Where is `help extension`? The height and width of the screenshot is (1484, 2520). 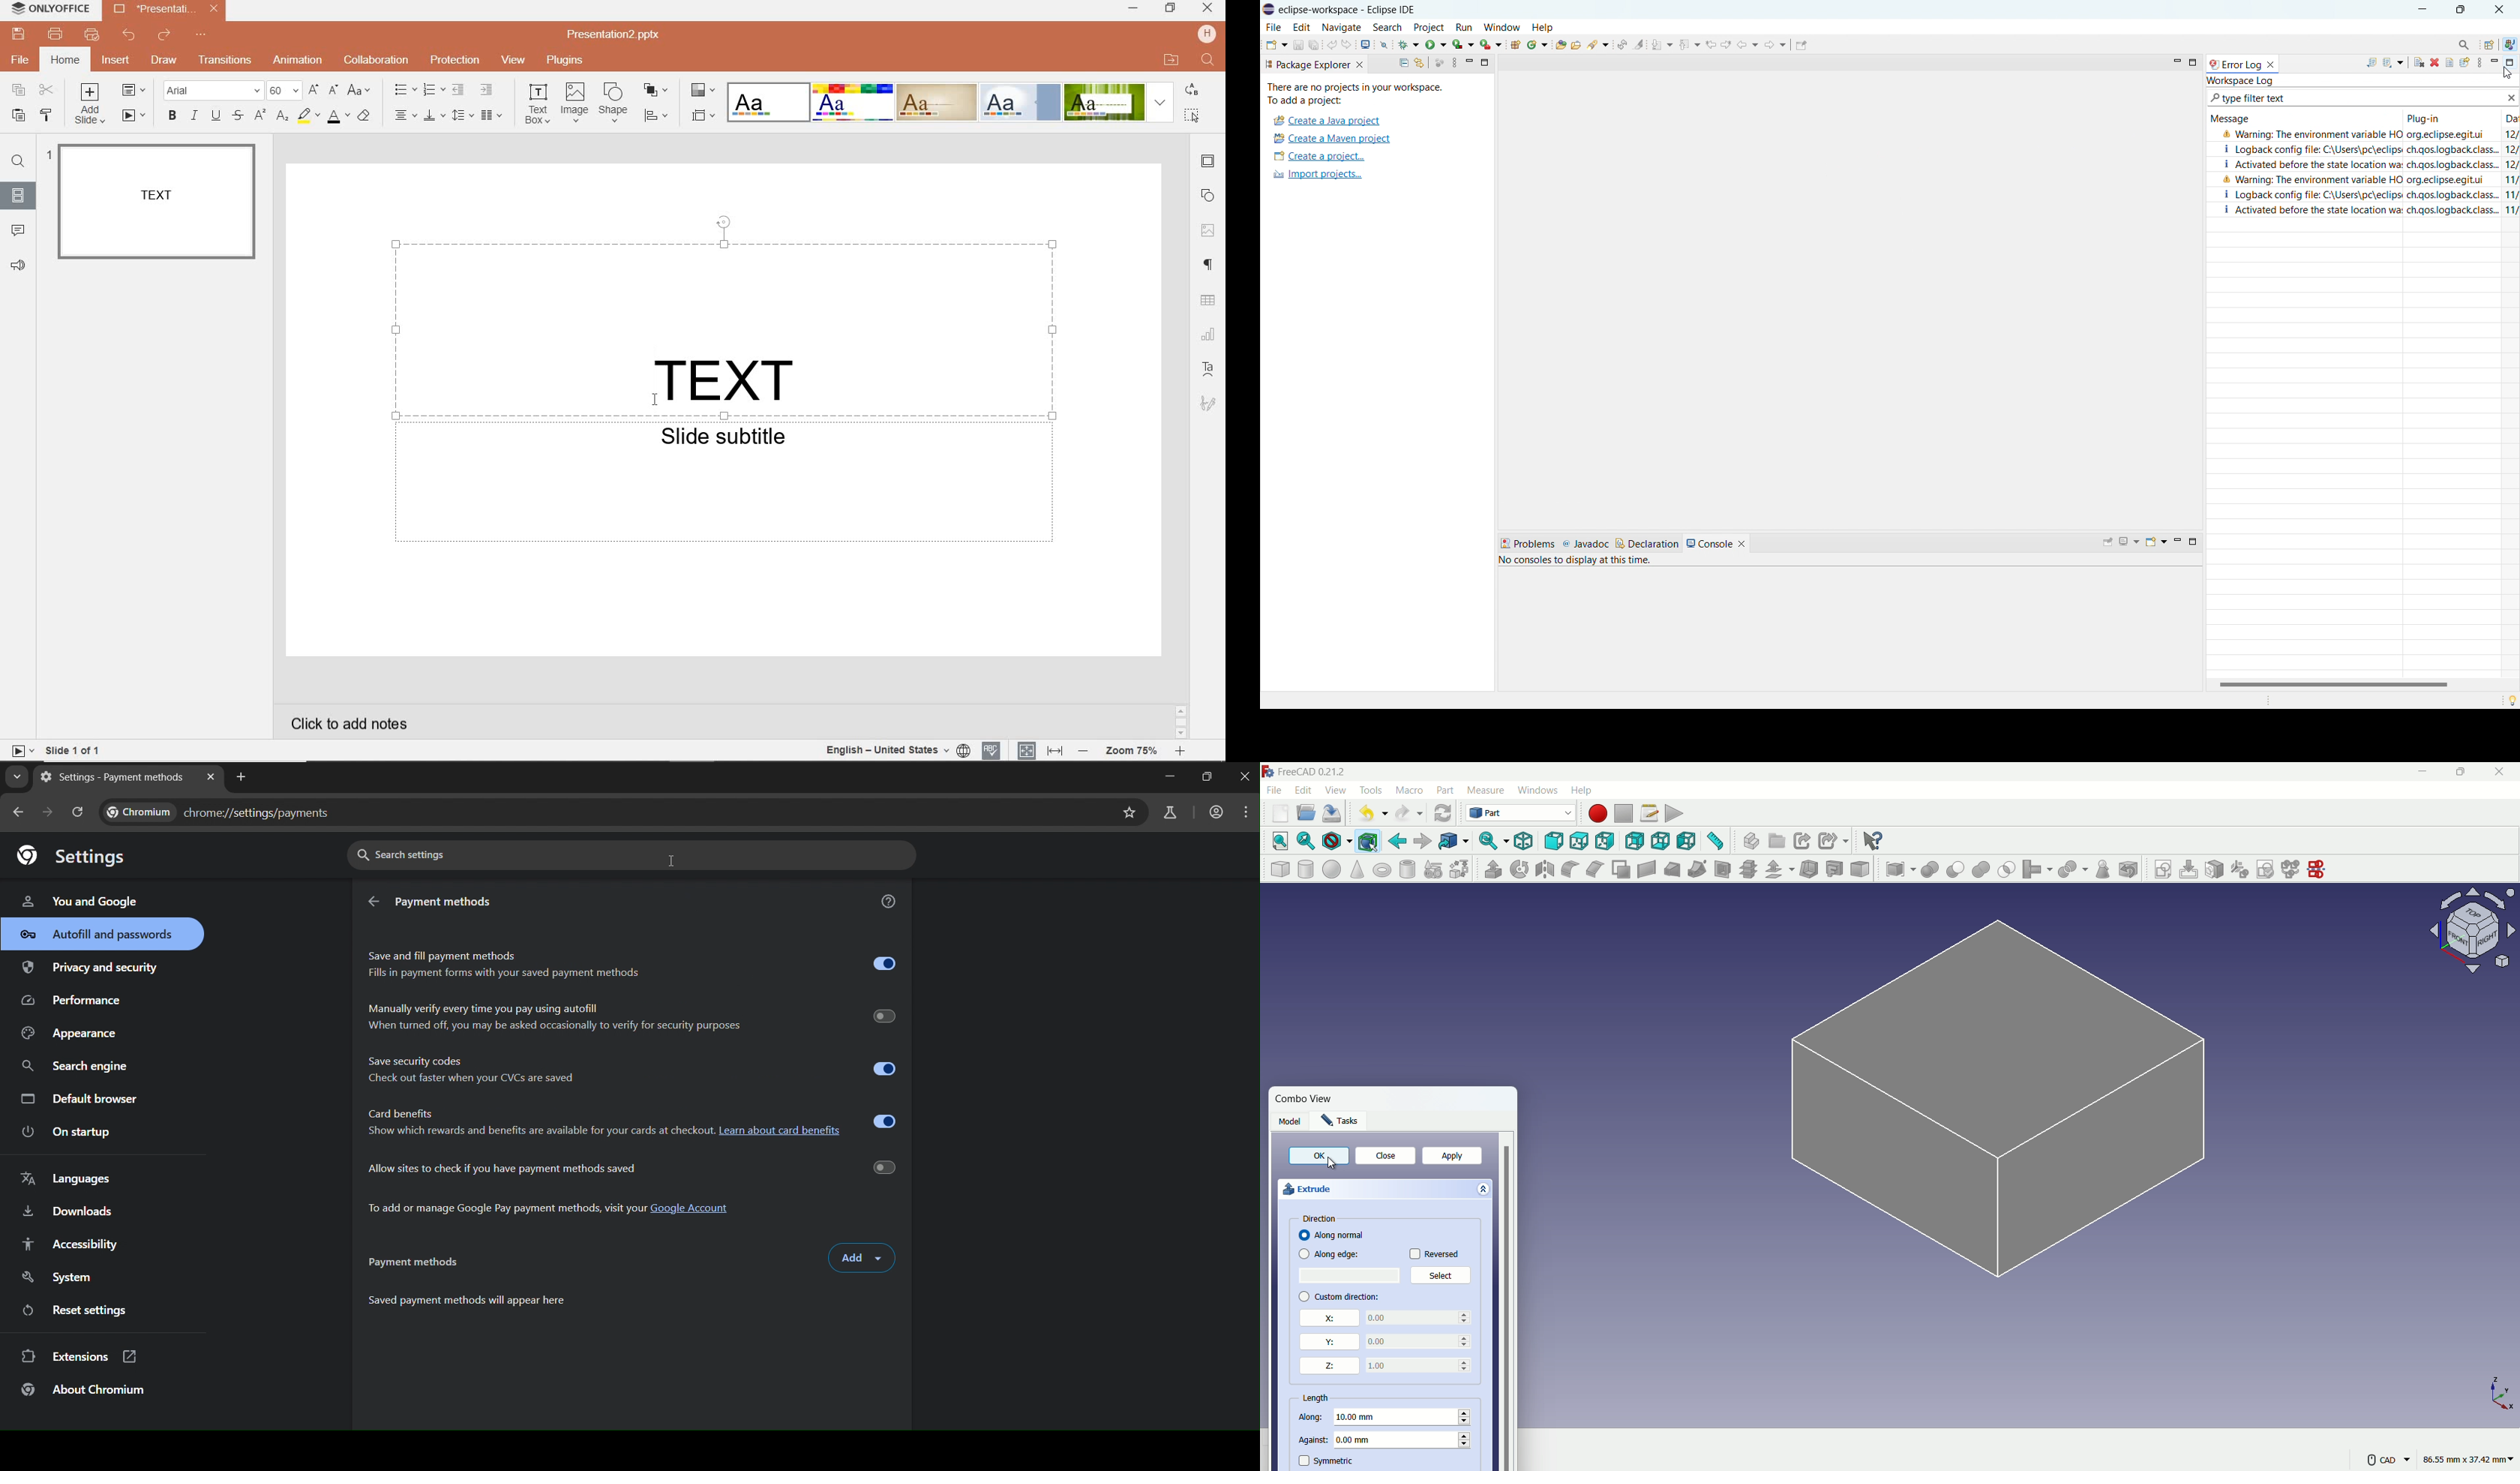 help extension is located at coordinates (1872, 840).